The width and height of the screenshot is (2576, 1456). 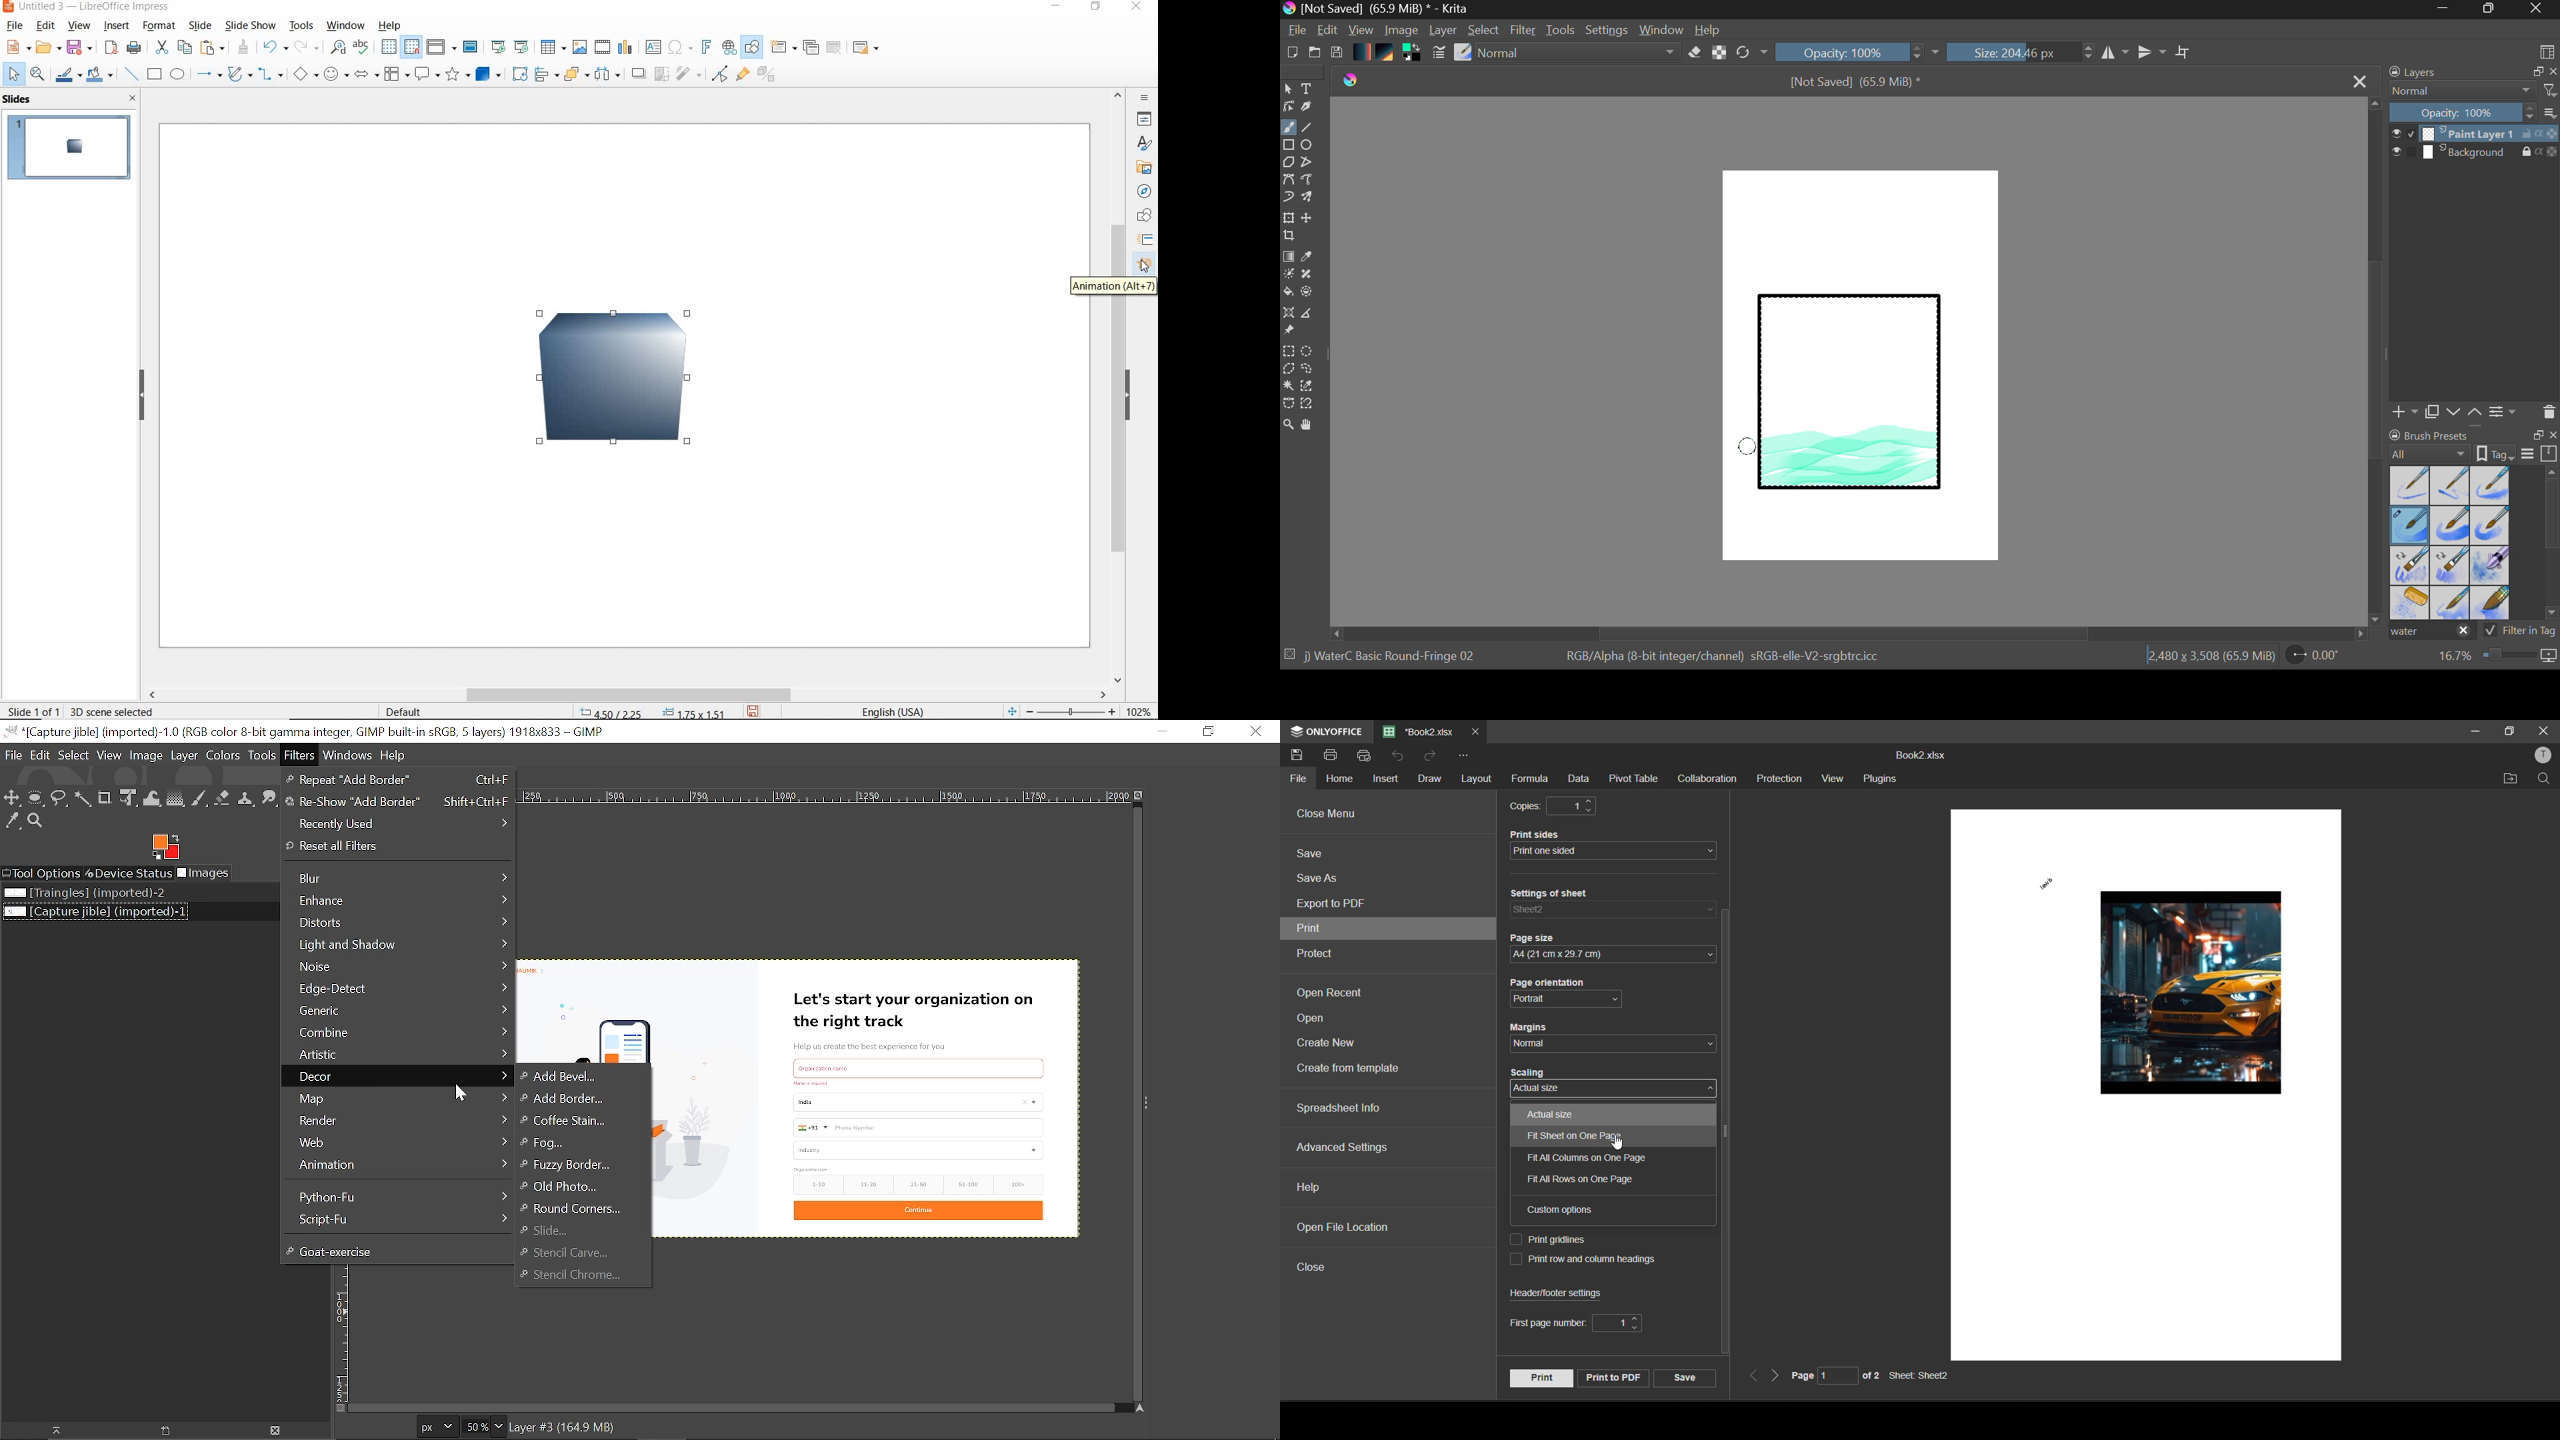 I want to click on Restore Down, so click(x=2447, y=9).